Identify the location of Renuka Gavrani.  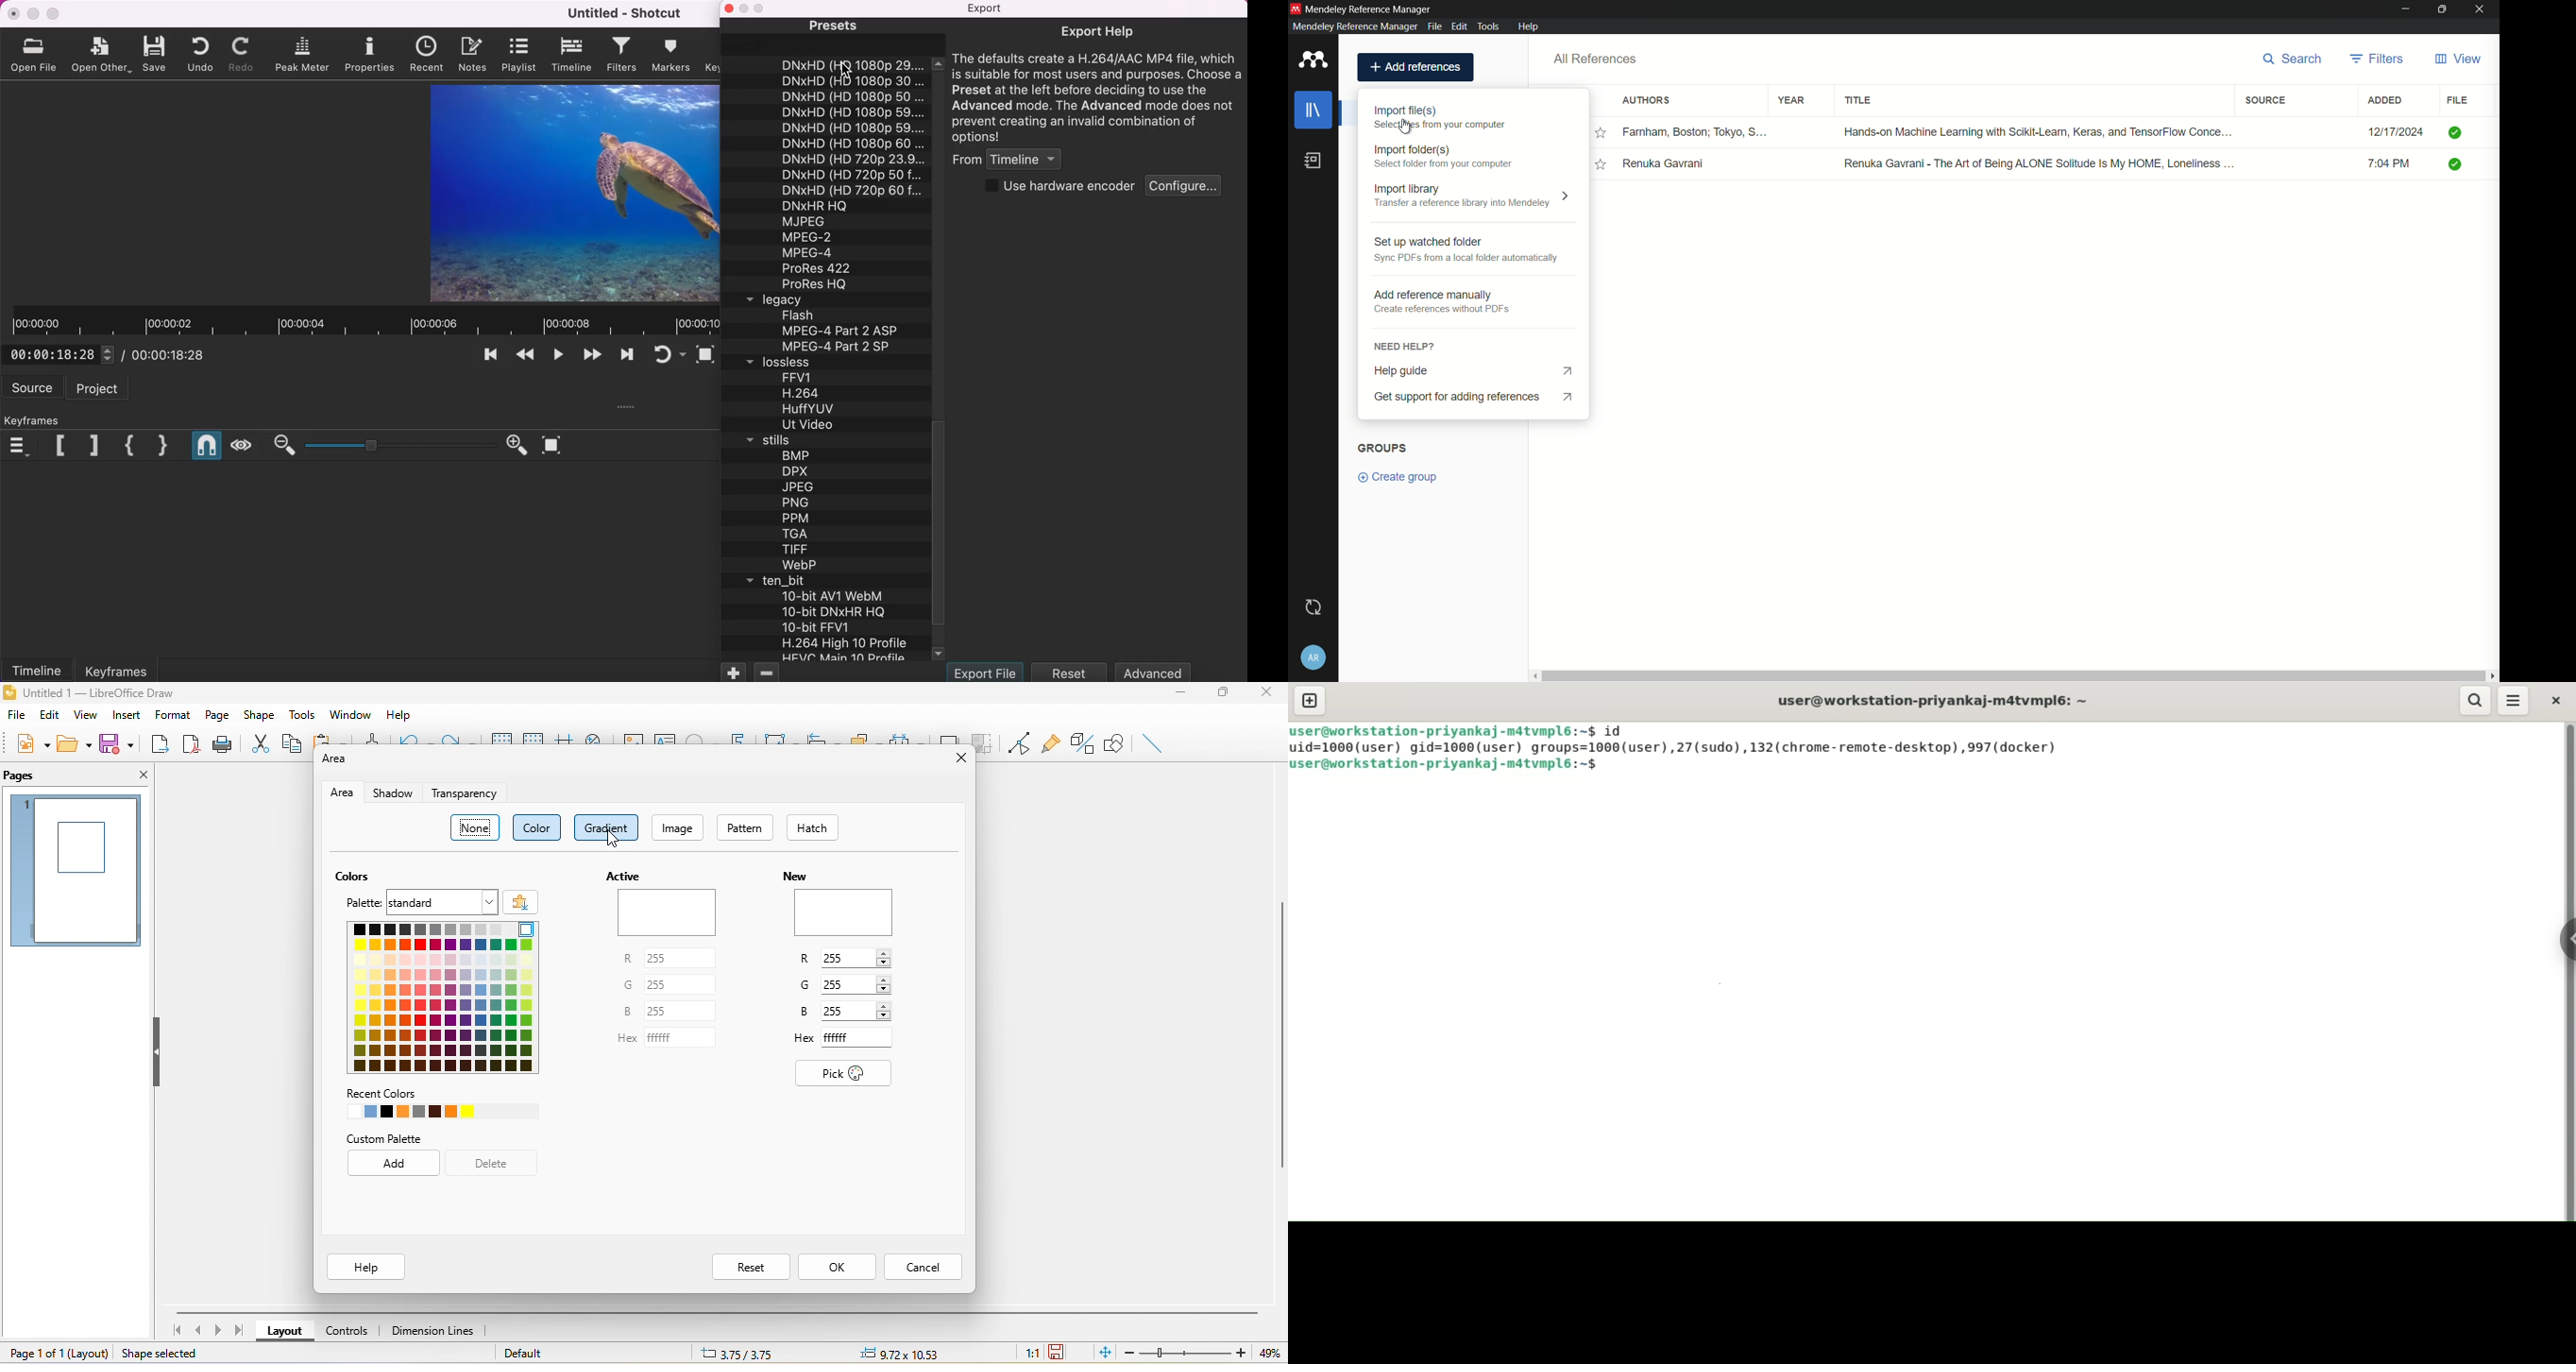
(1666, 164).